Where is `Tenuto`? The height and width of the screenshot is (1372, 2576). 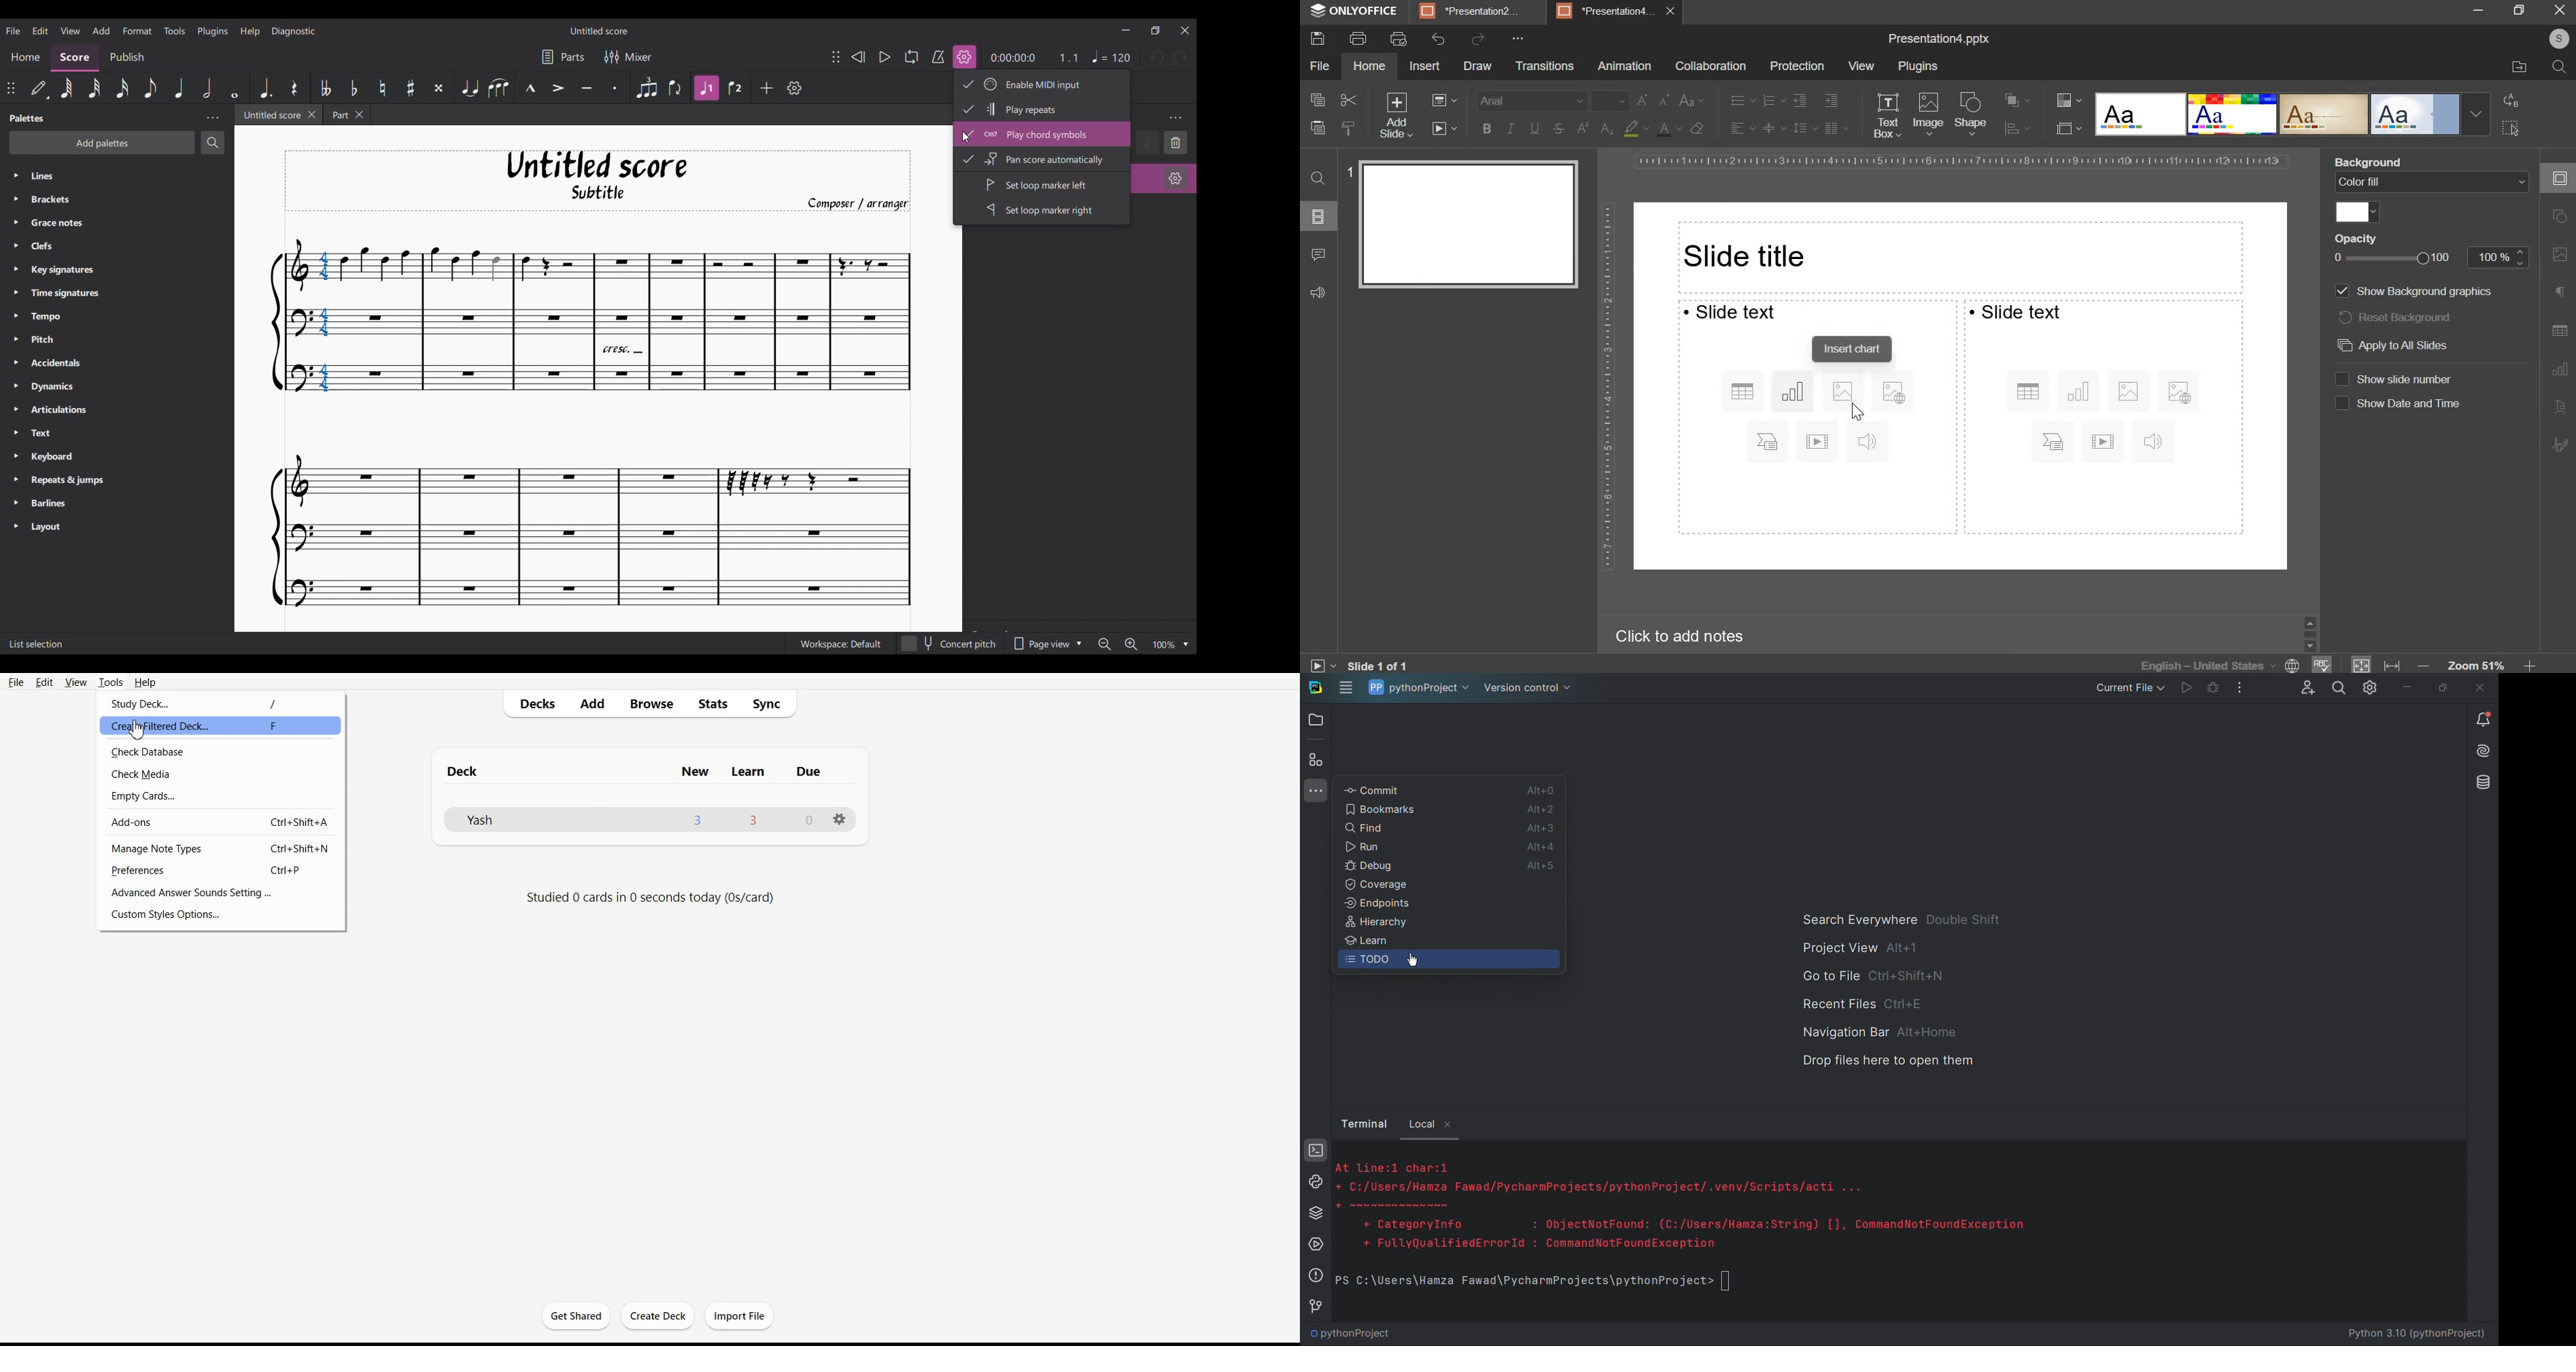 Tenuto is located at coordinates (586, 88).